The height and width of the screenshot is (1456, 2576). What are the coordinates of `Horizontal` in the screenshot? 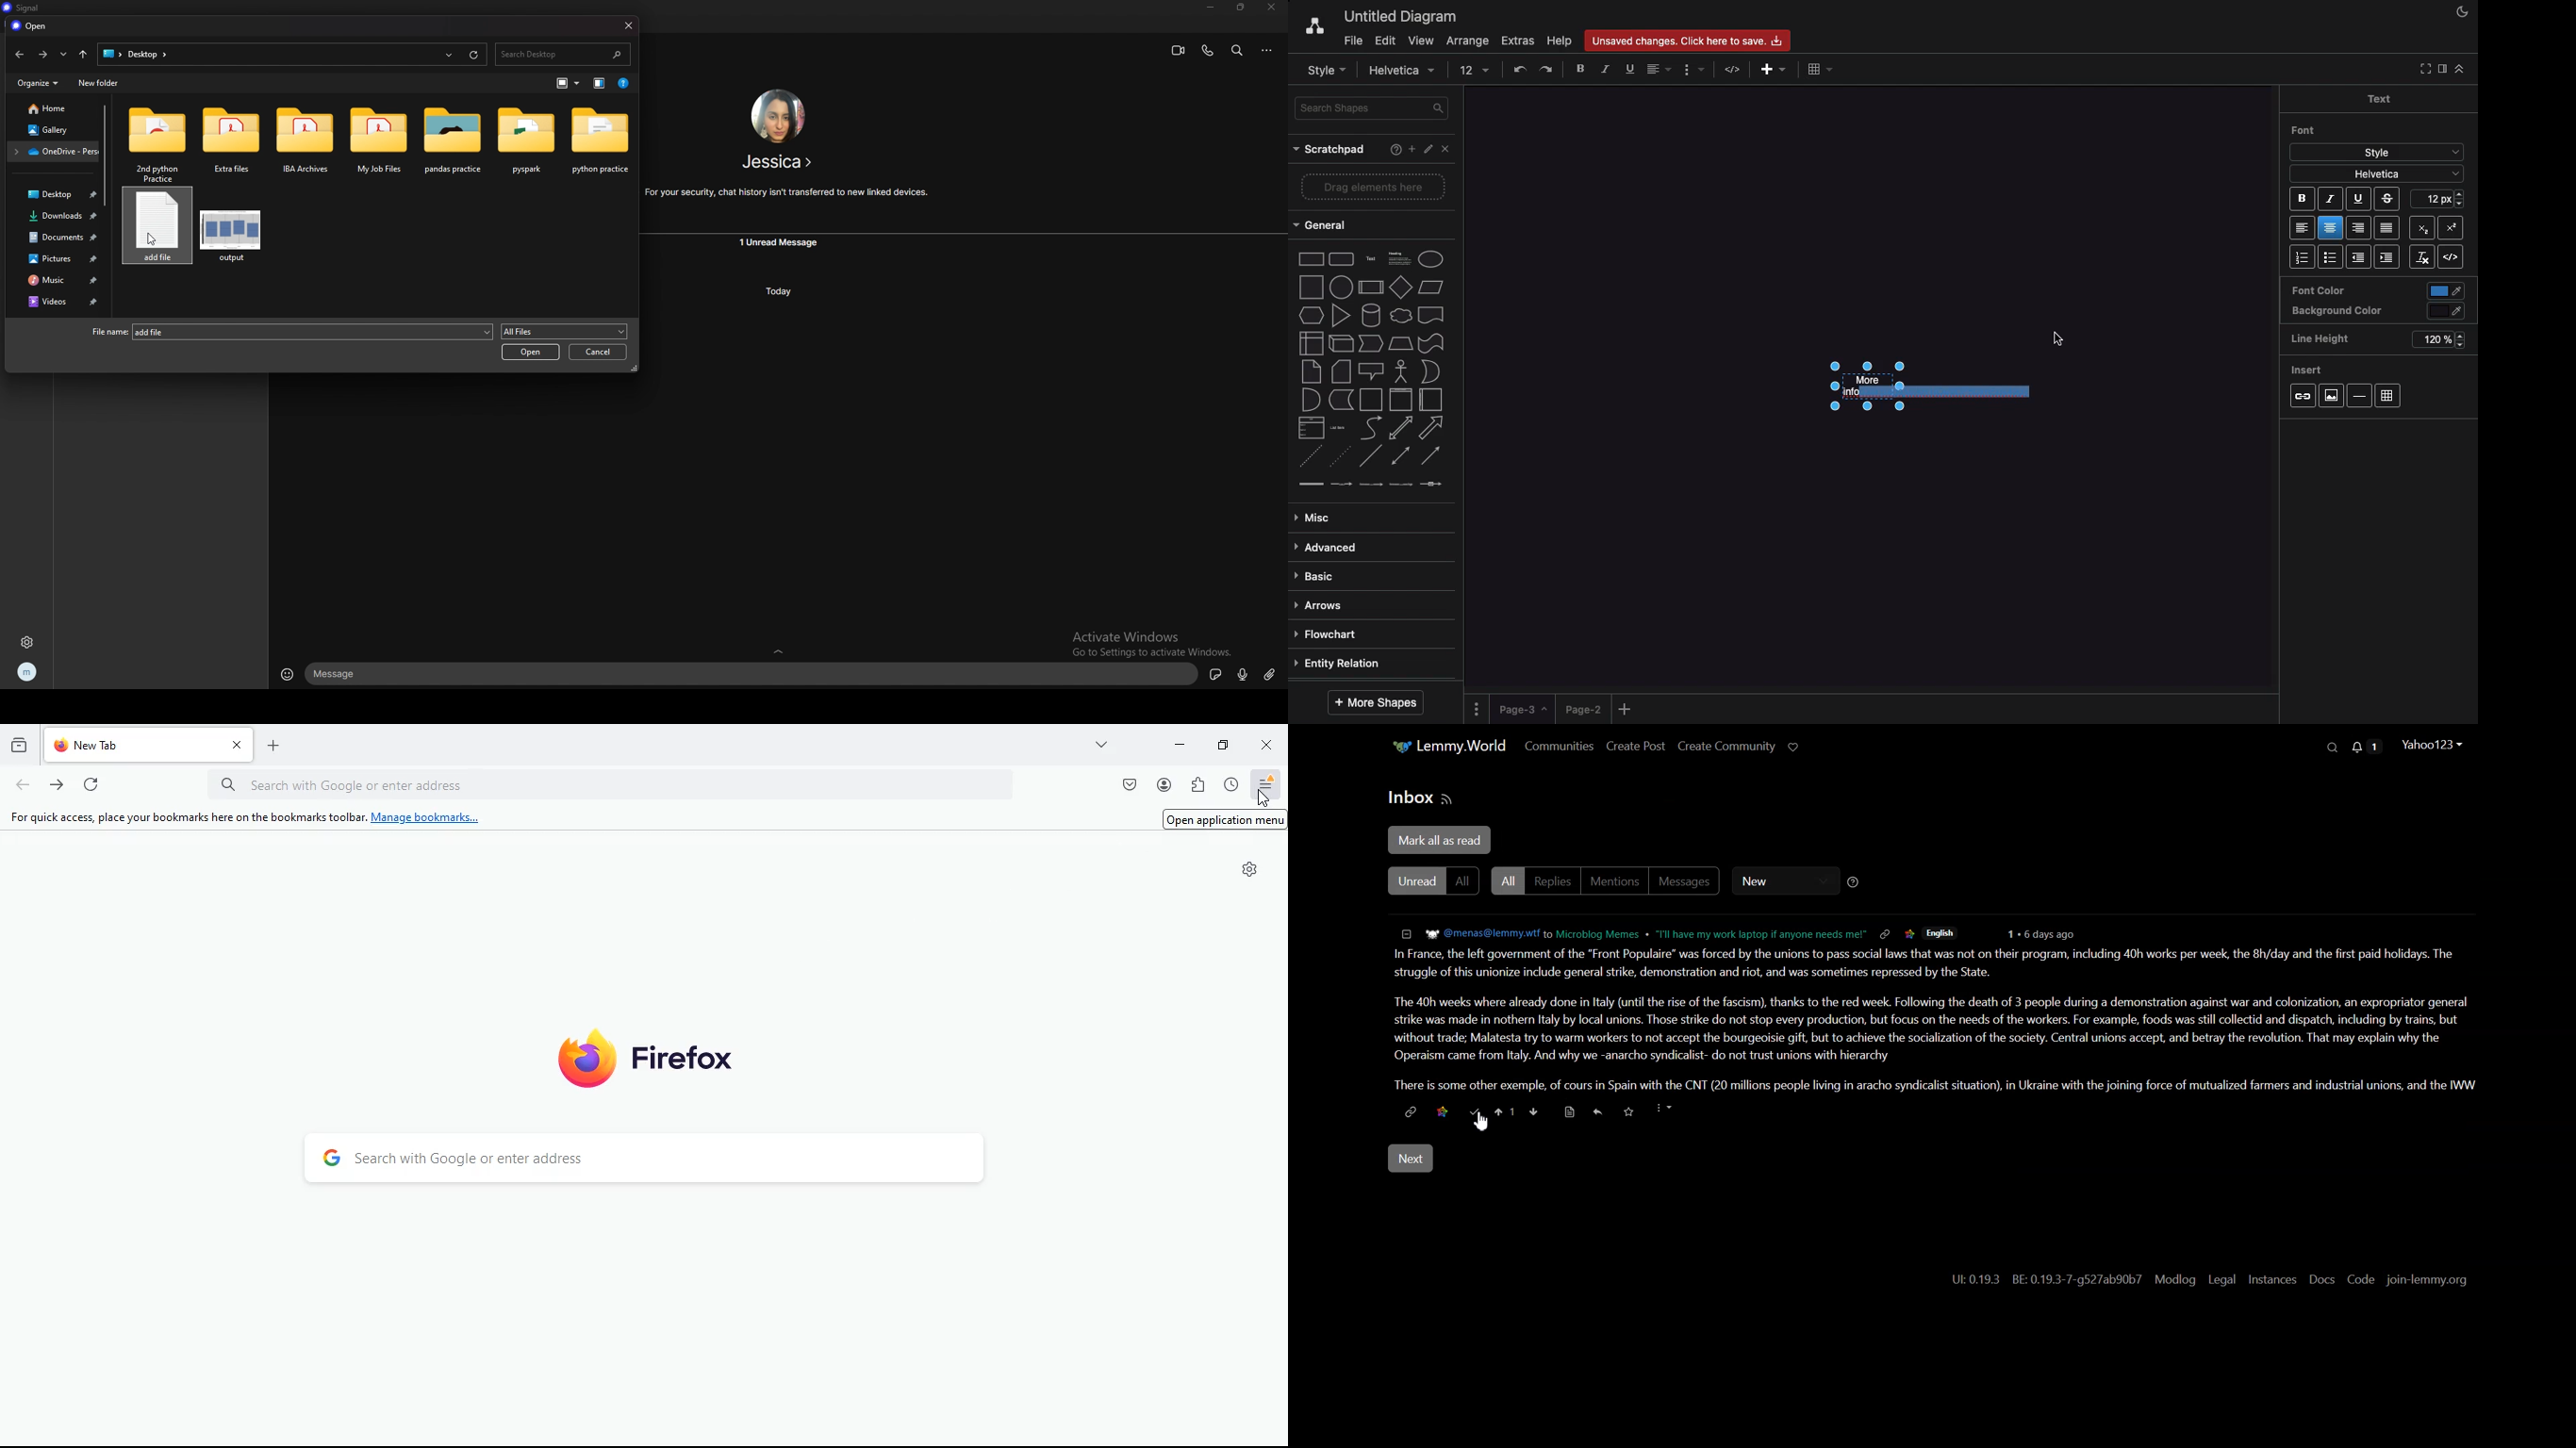 It's located at (2362, 395).